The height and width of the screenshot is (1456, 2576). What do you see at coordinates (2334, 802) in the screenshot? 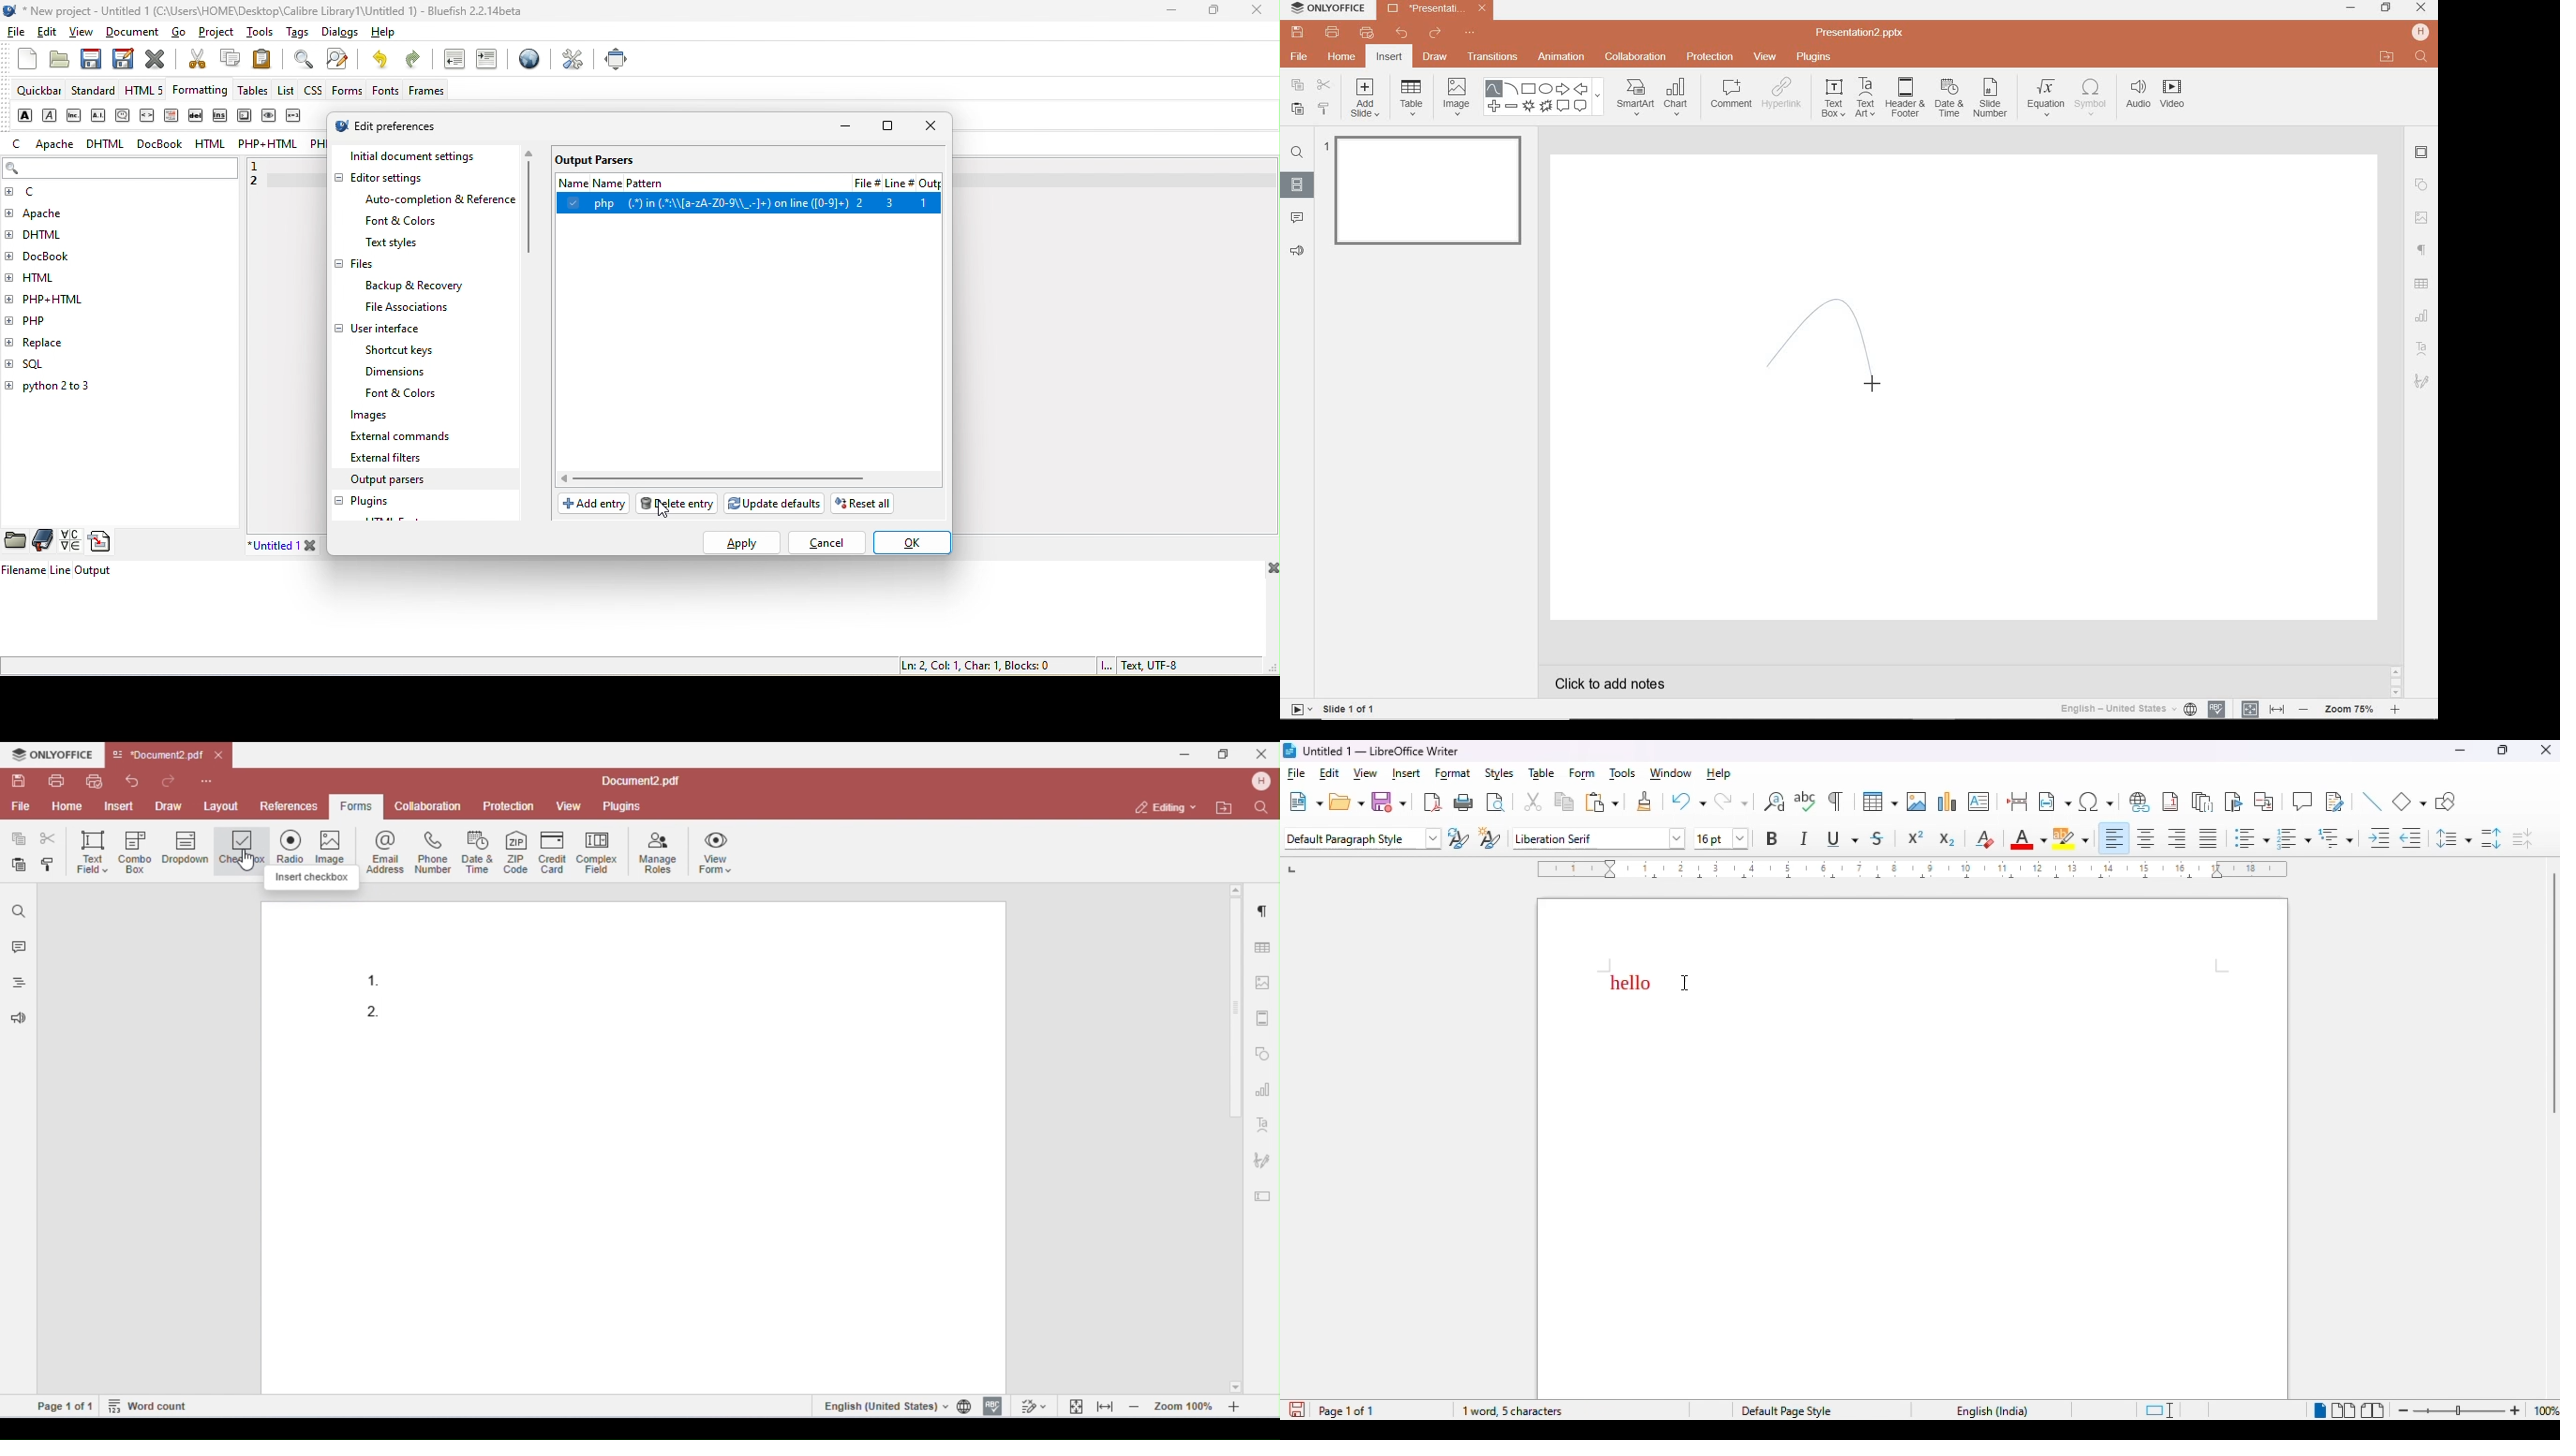
I see `show track changes functions` at bounding box center [2334, 802].